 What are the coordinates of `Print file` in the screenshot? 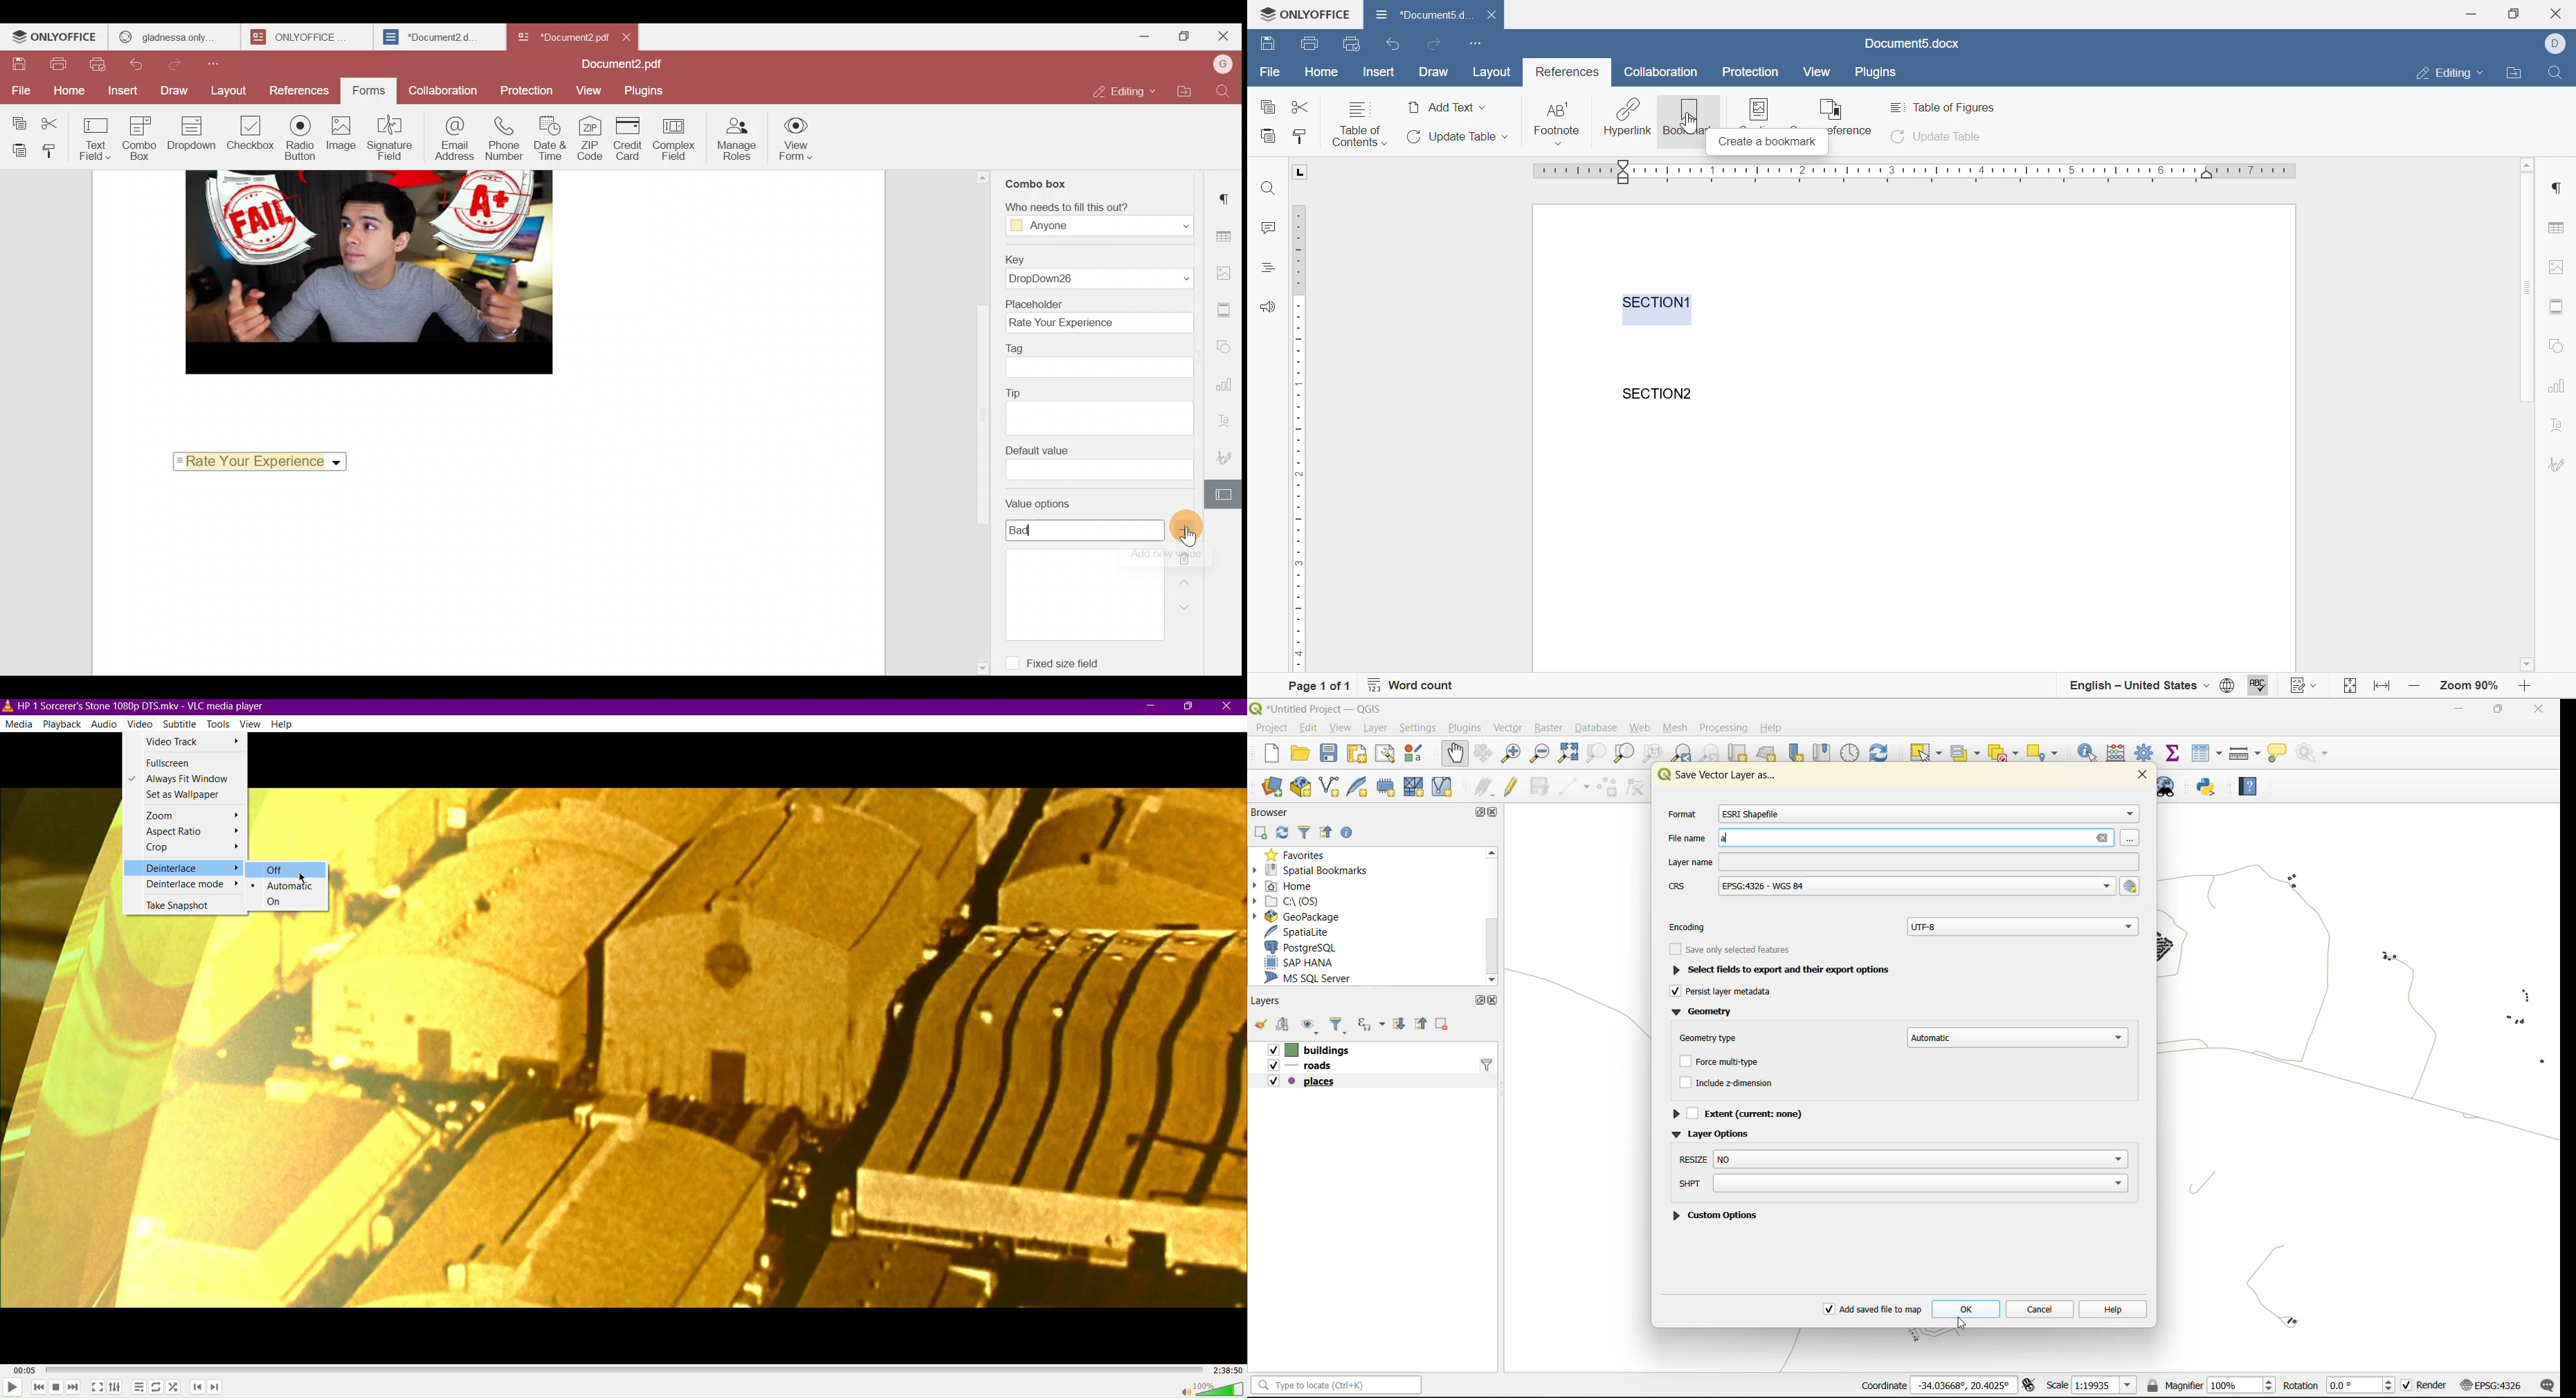 It's located at (58, 66).